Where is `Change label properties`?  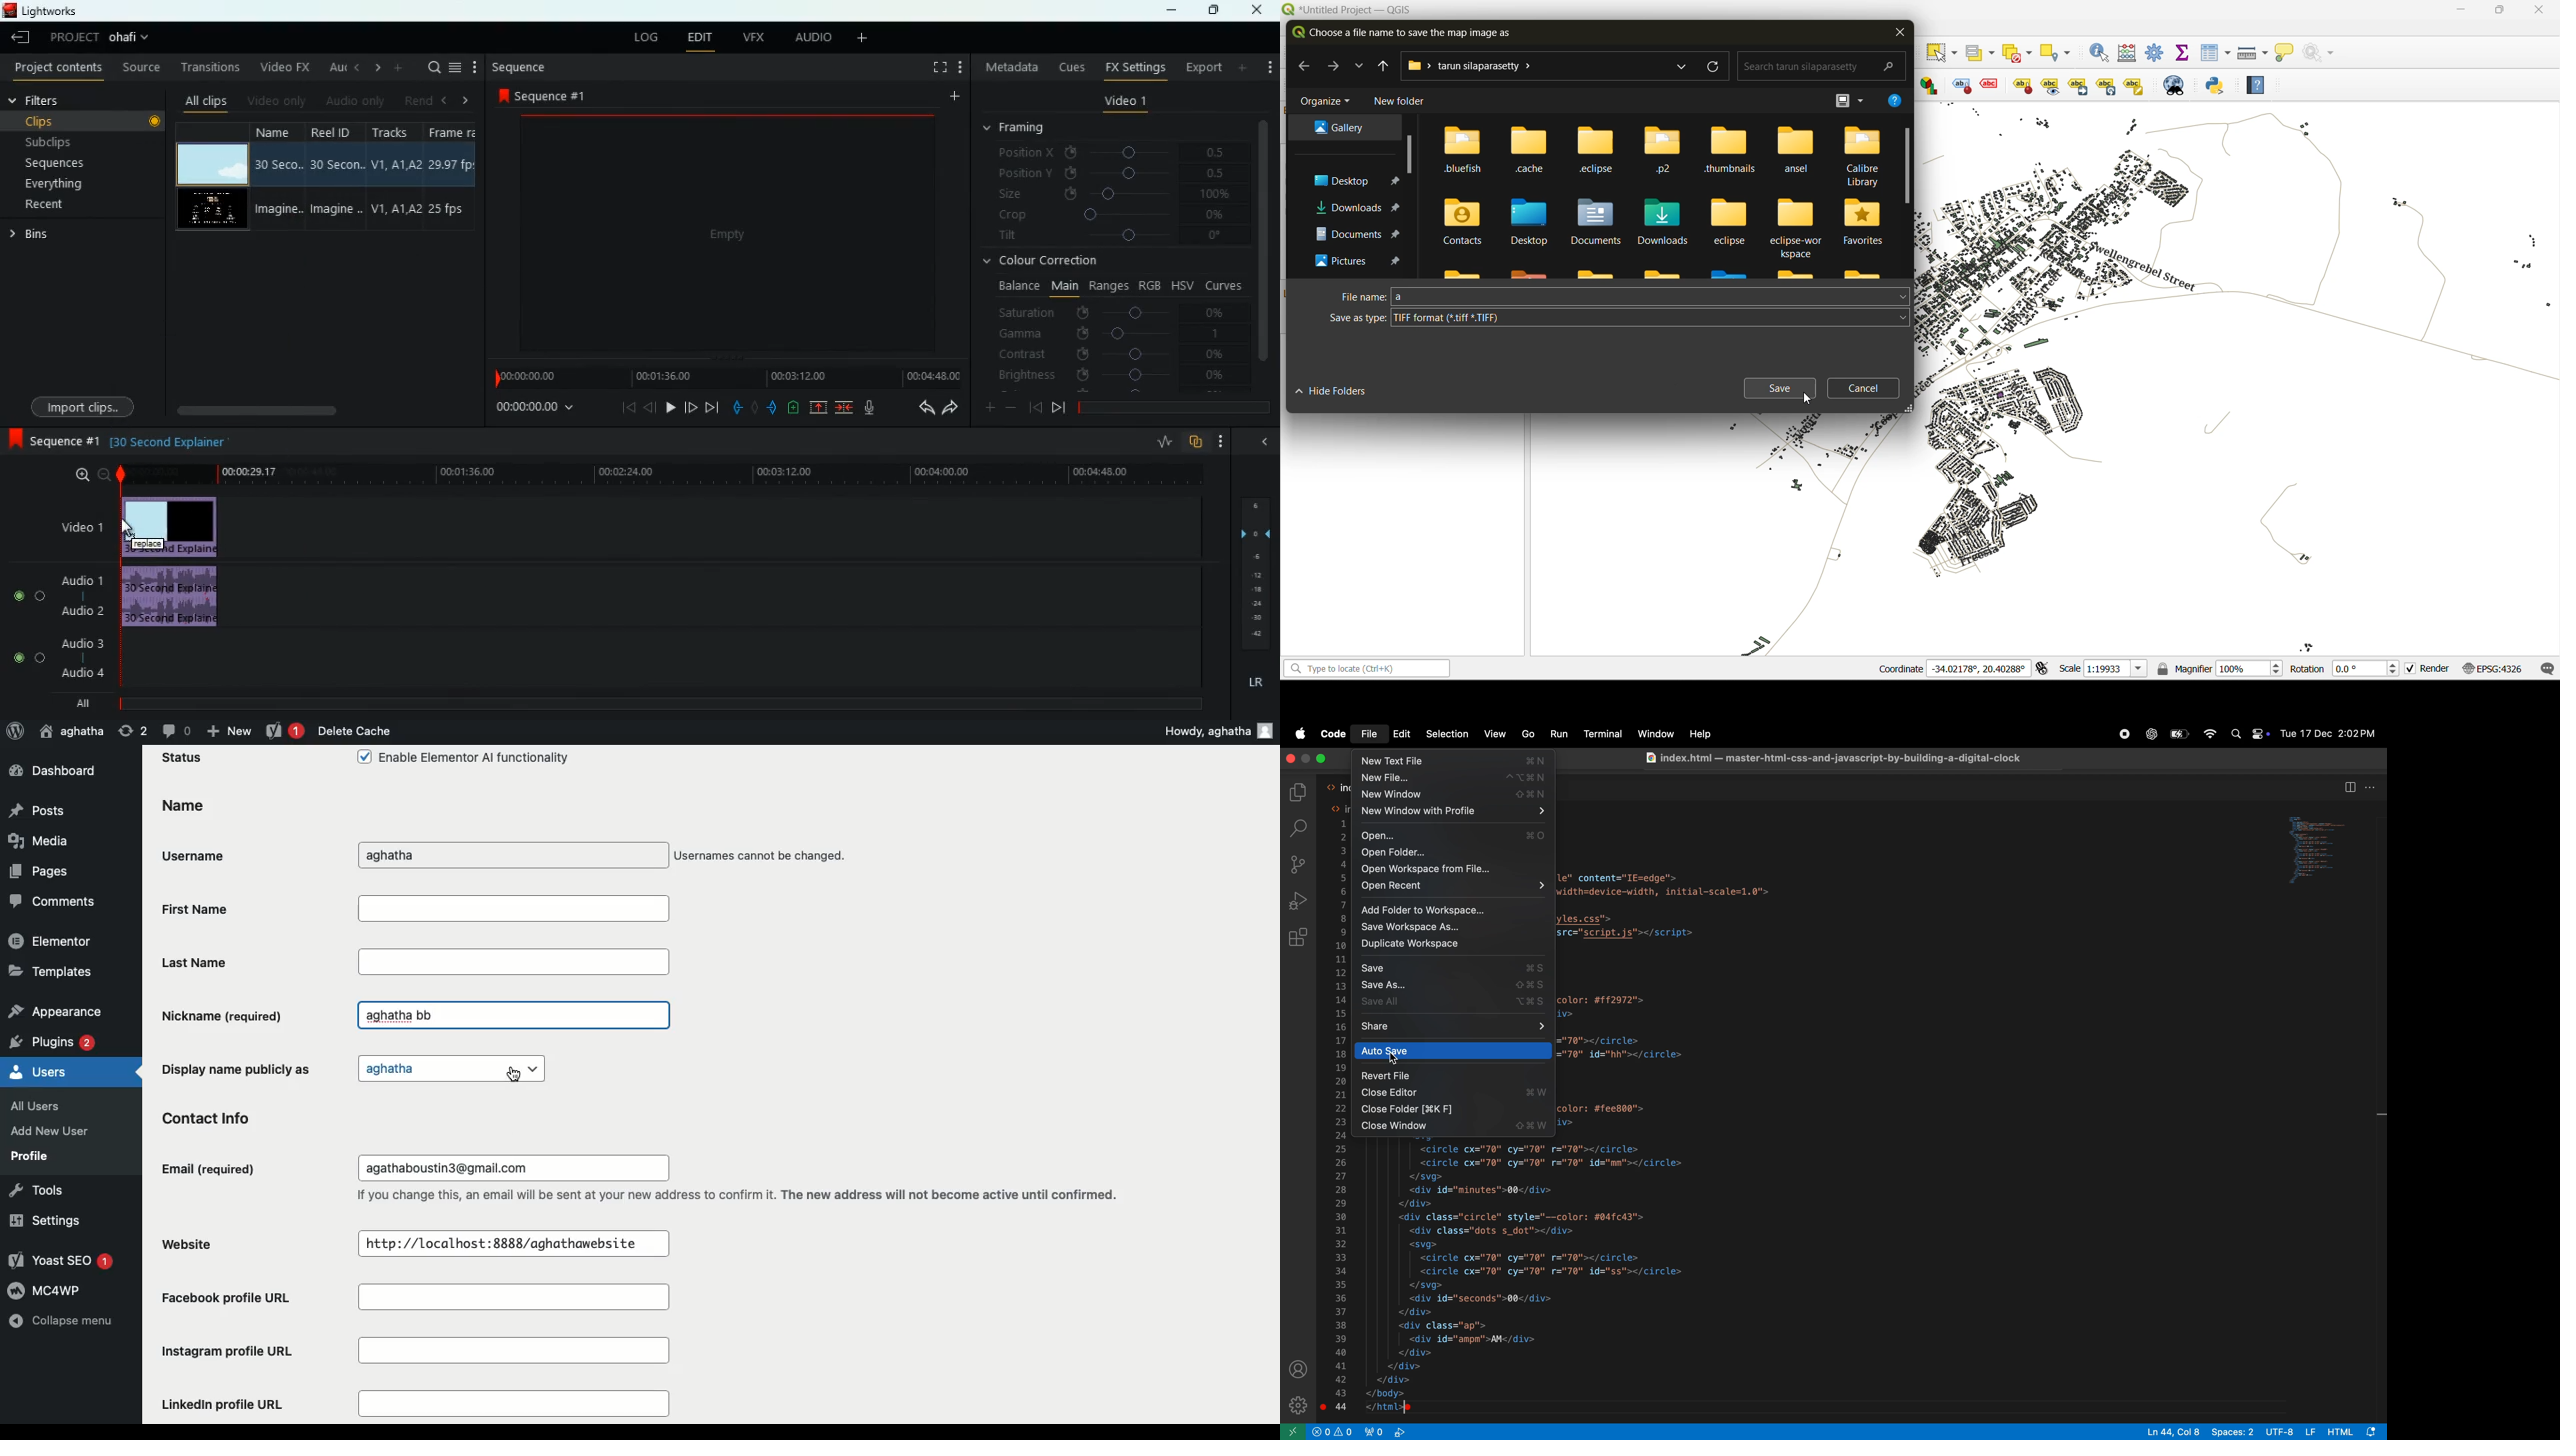
Change label properties is located at coordinates (2134, 85).